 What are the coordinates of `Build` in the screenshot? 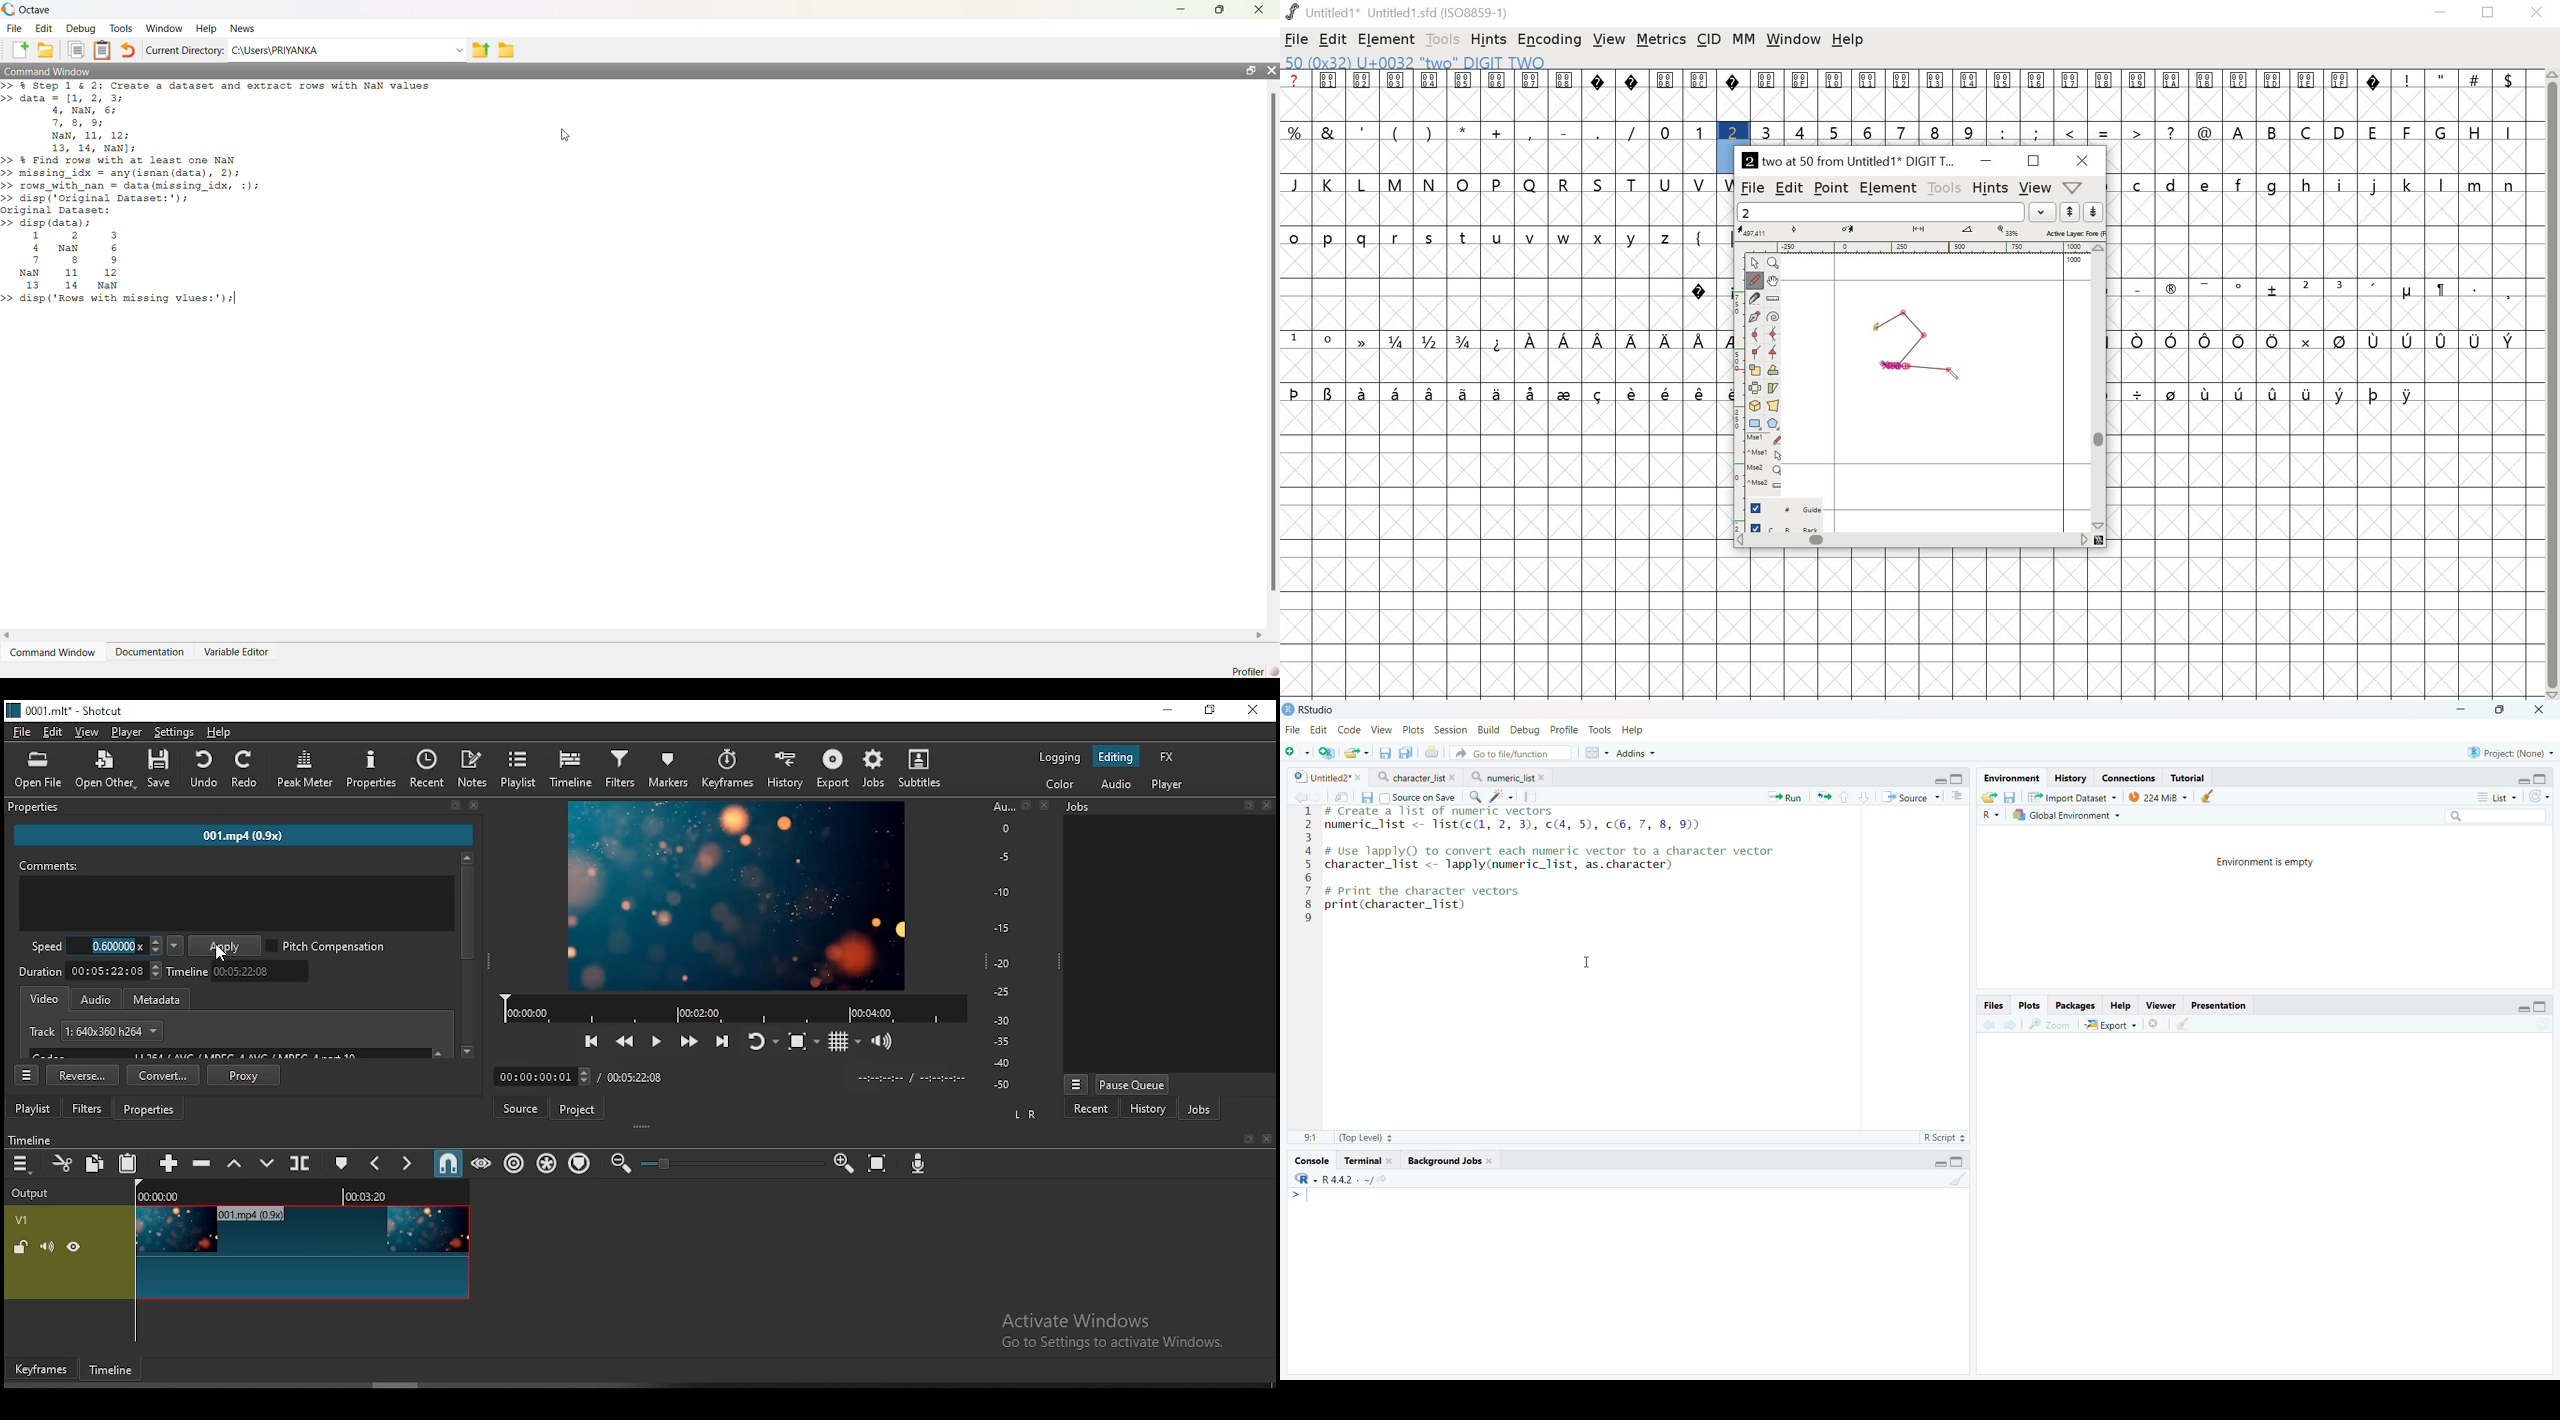 It's located at (1489, 729).